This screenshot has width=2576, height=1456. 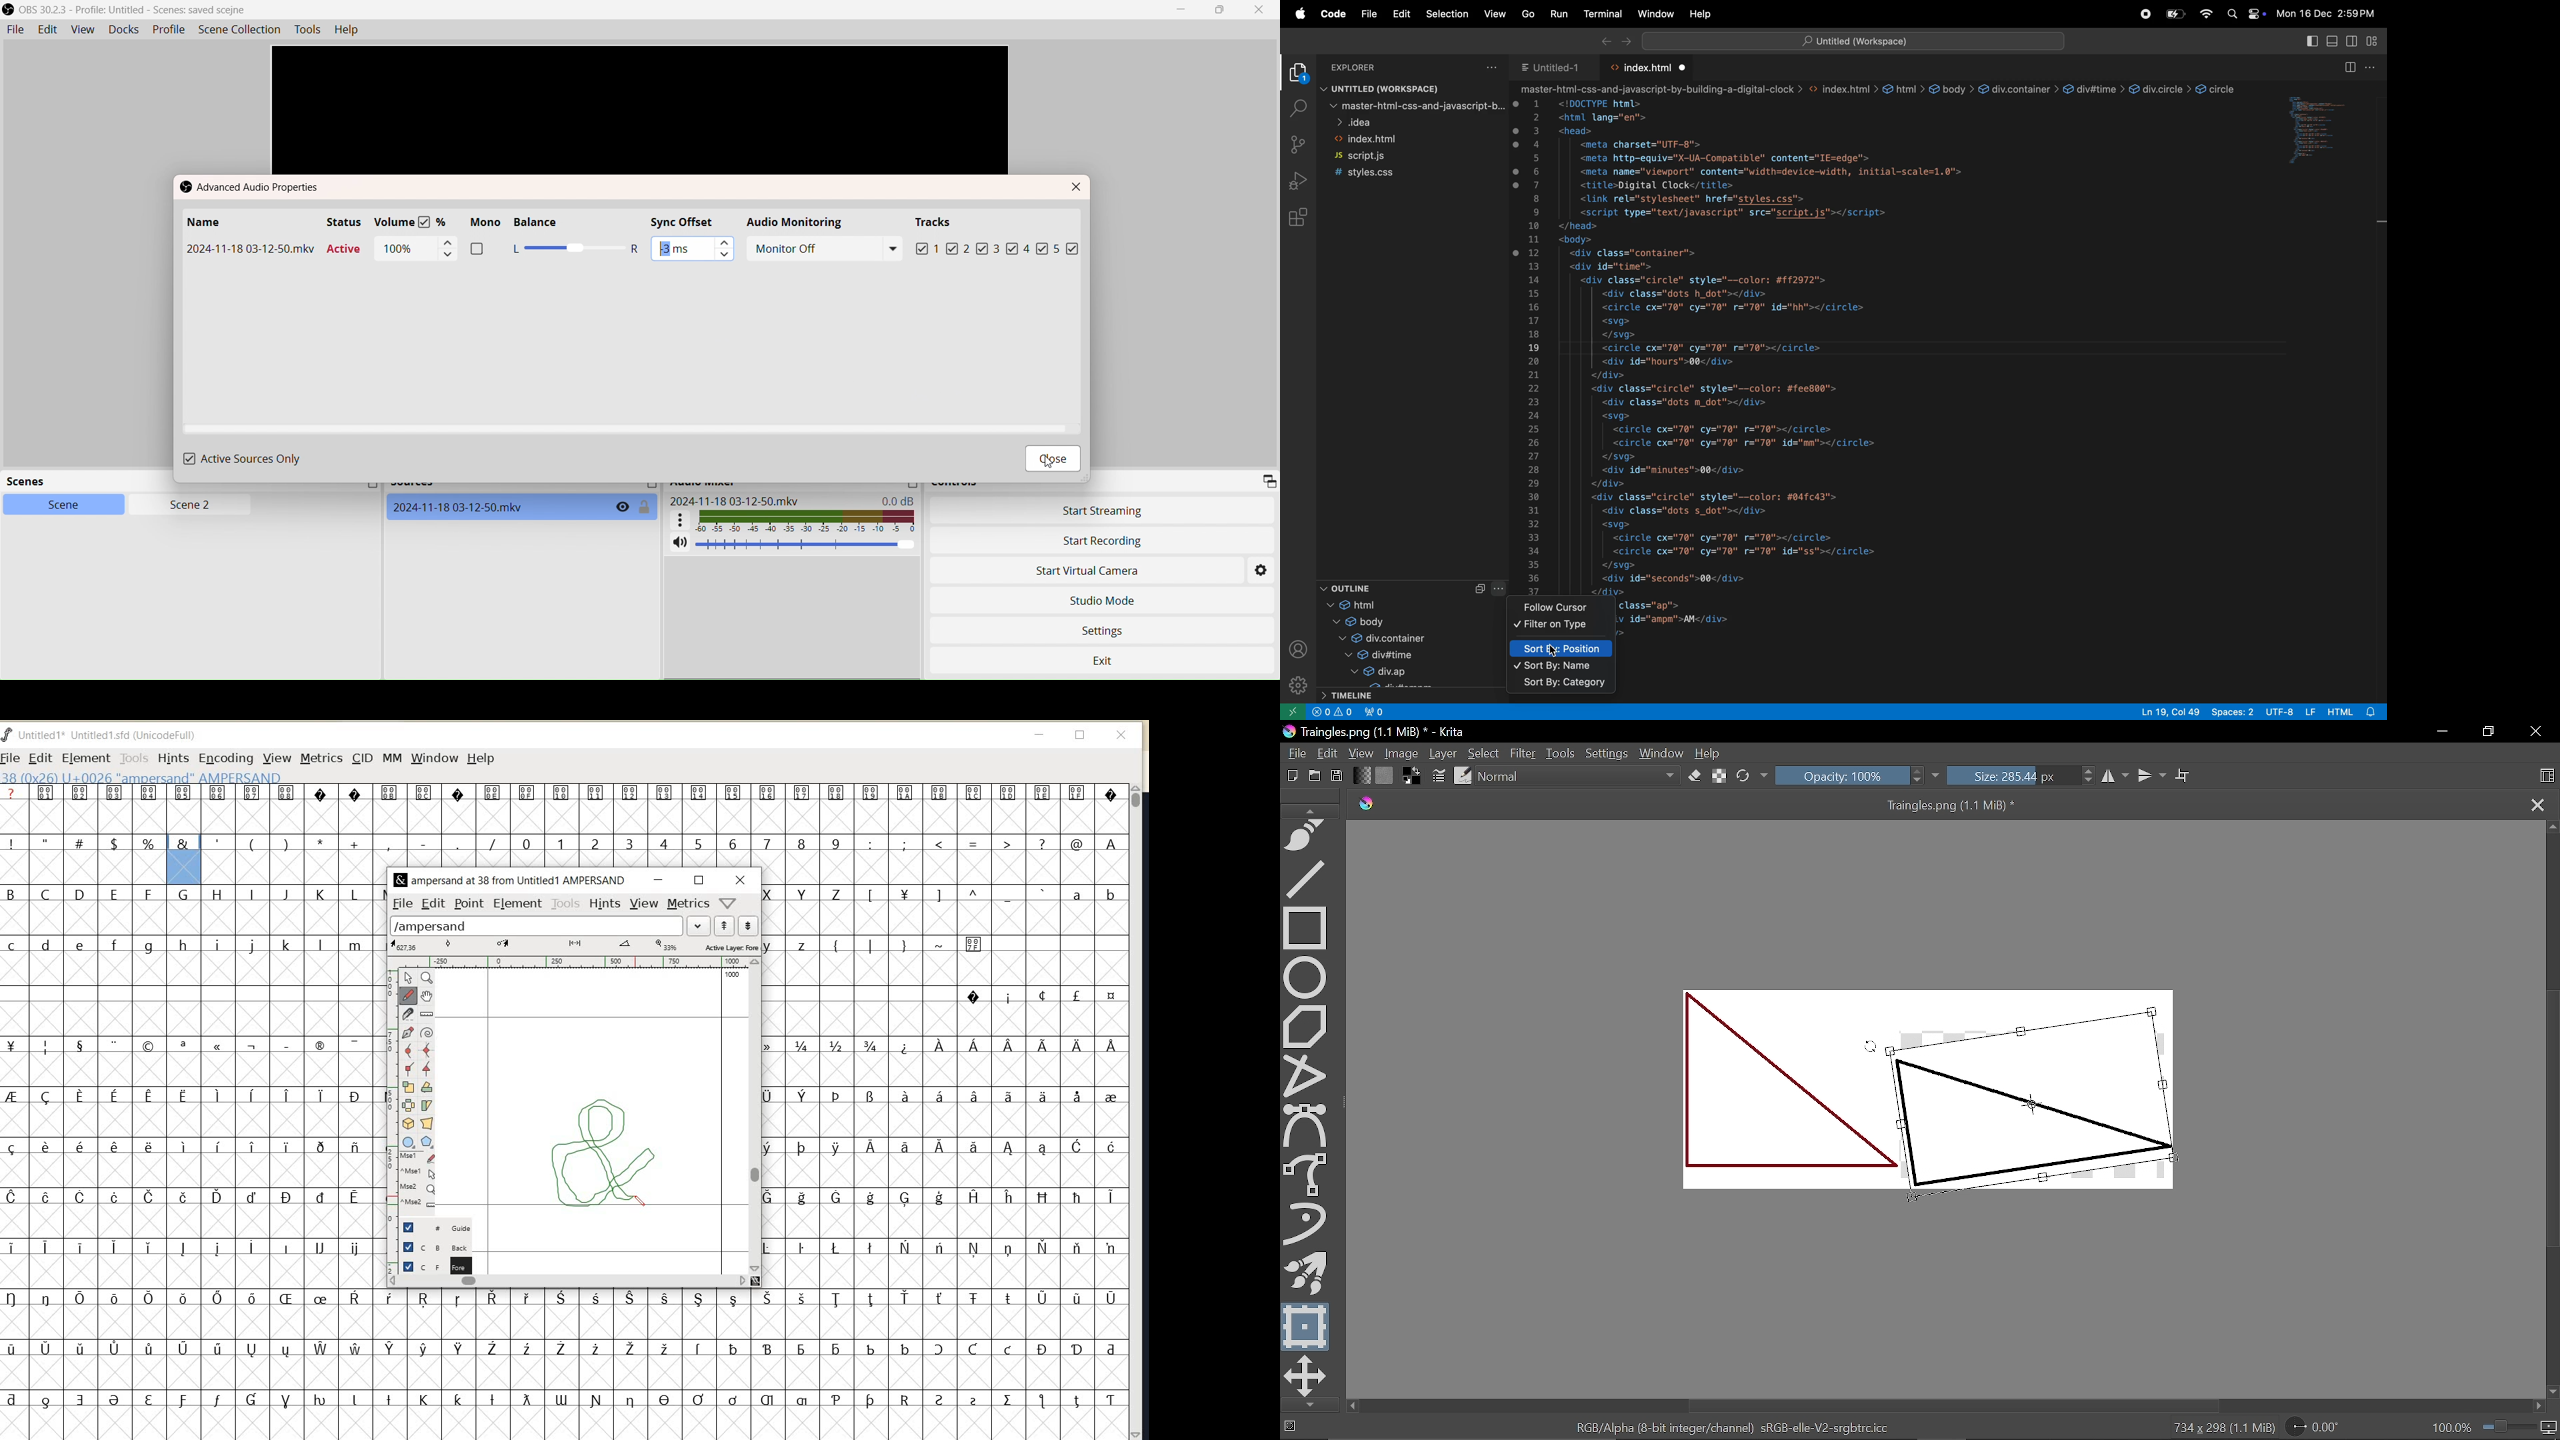 I want to click on help, so click(x=1702, y=14).